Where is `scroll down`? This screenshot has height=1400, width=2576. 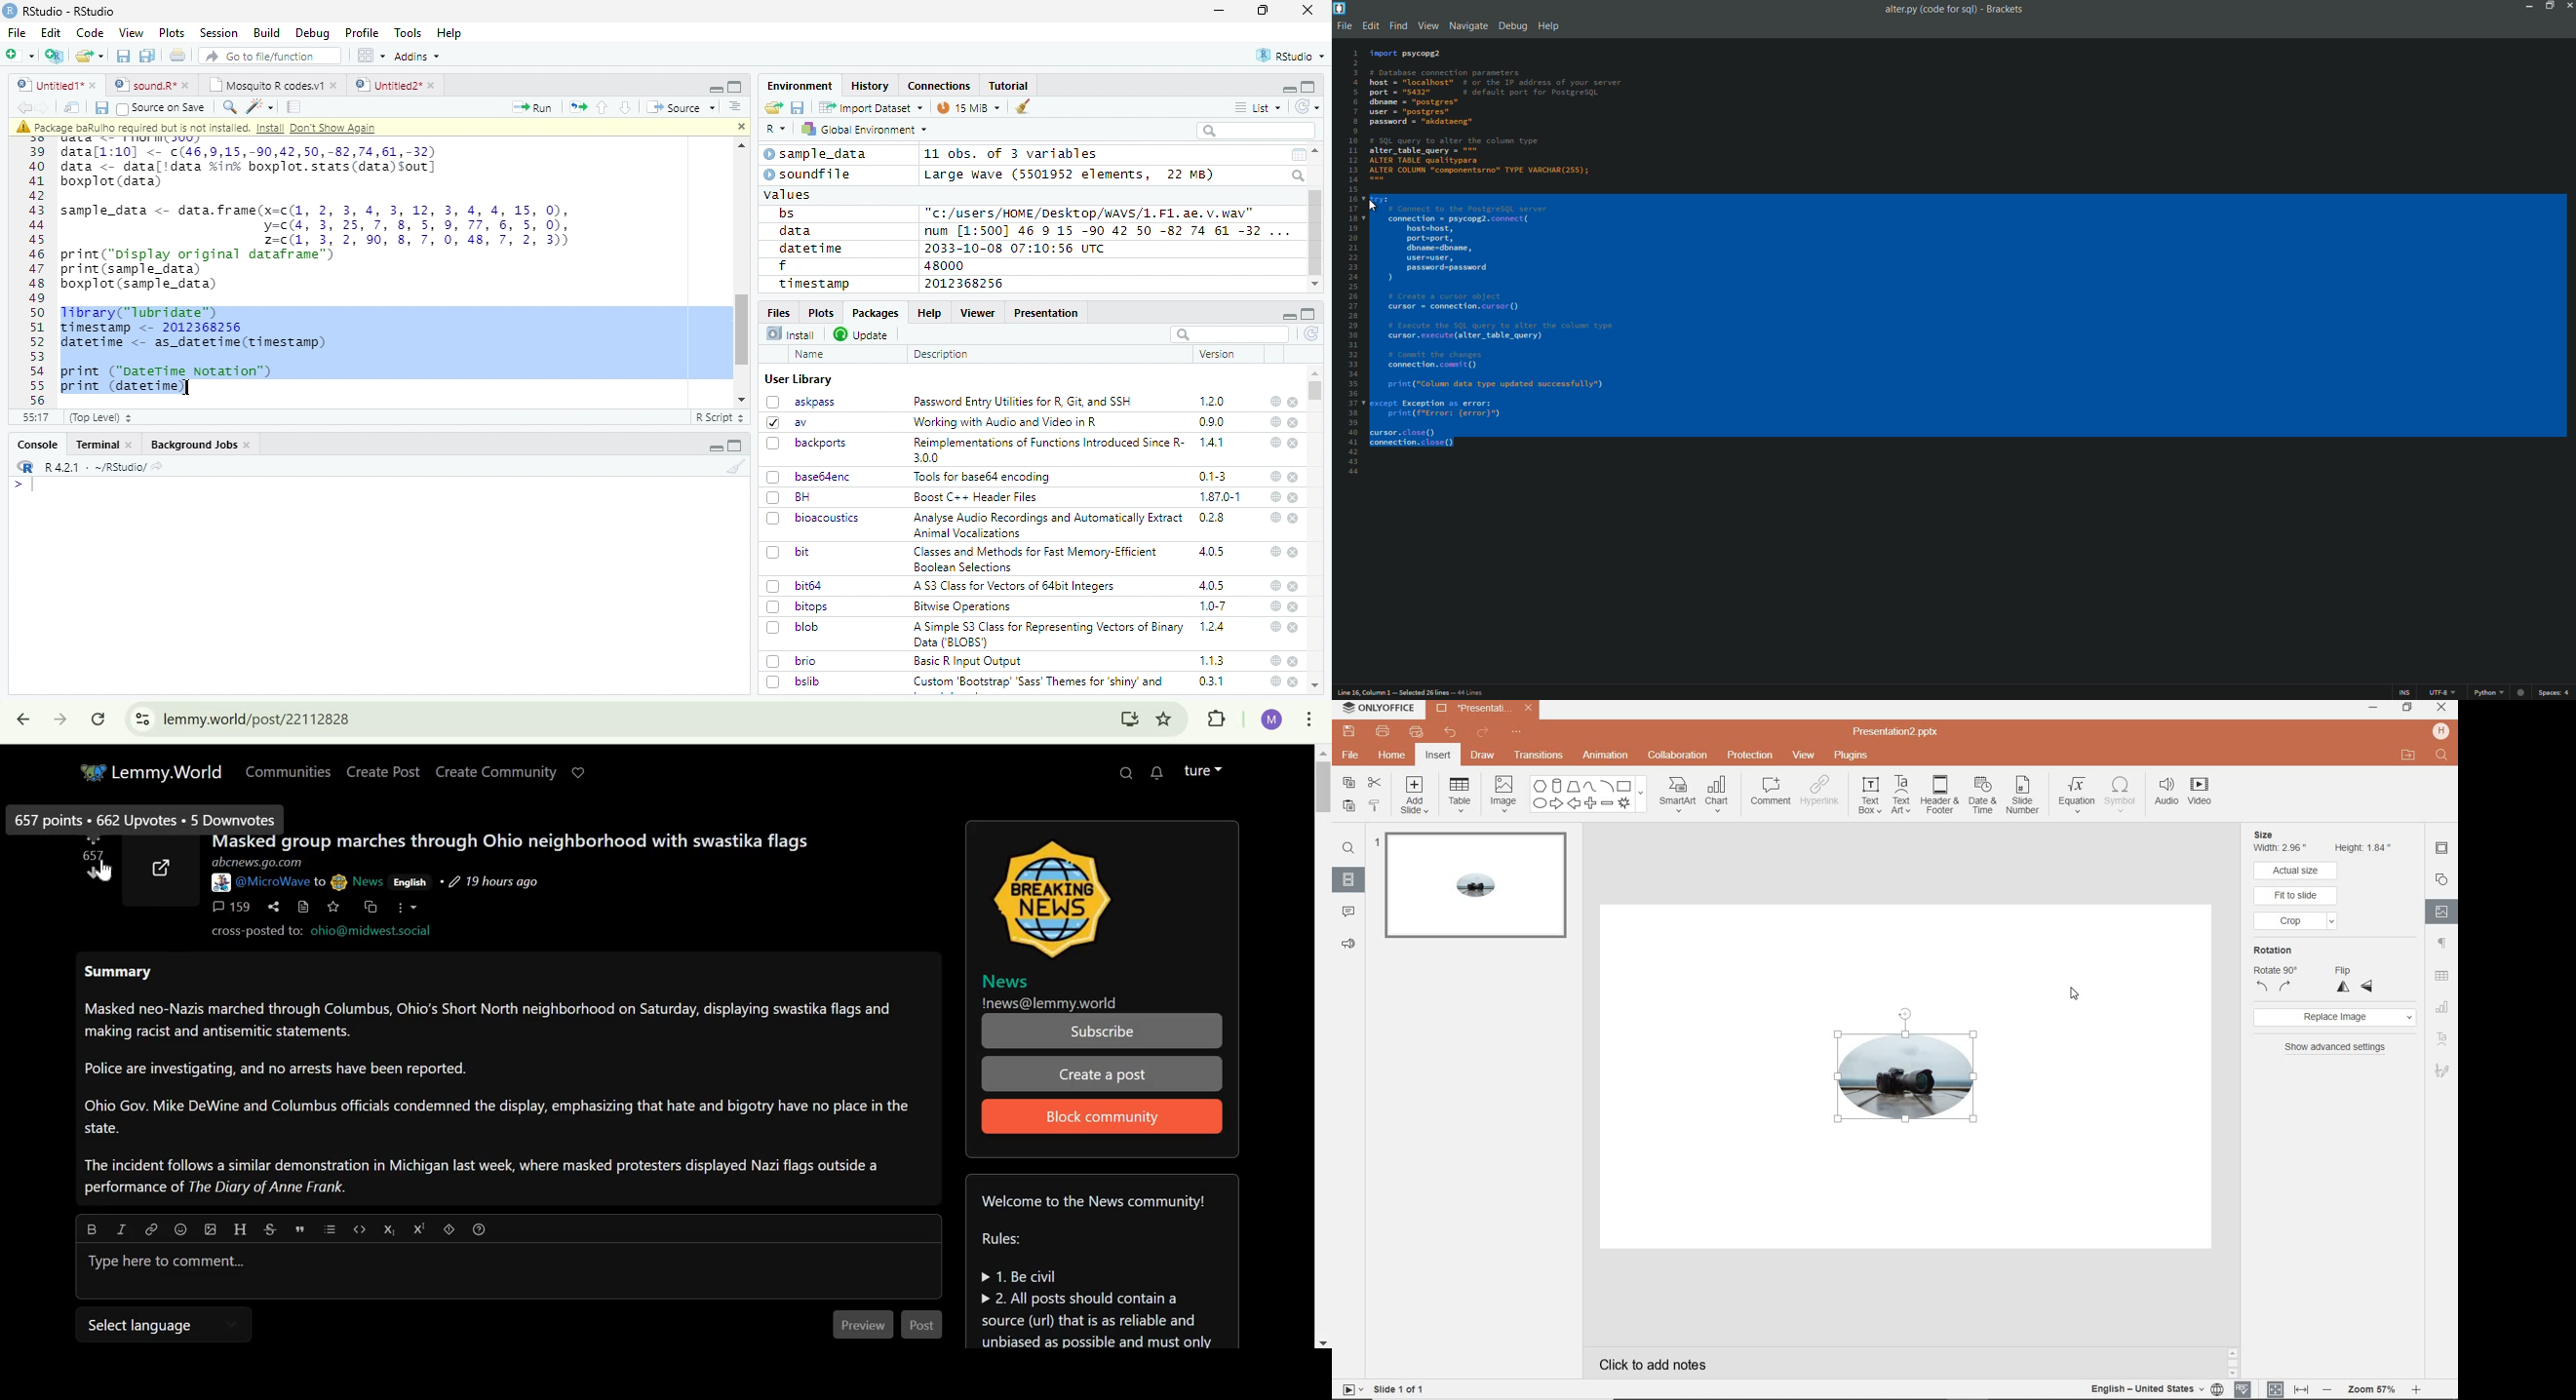 scroll down is located at coordinates (743, 400).